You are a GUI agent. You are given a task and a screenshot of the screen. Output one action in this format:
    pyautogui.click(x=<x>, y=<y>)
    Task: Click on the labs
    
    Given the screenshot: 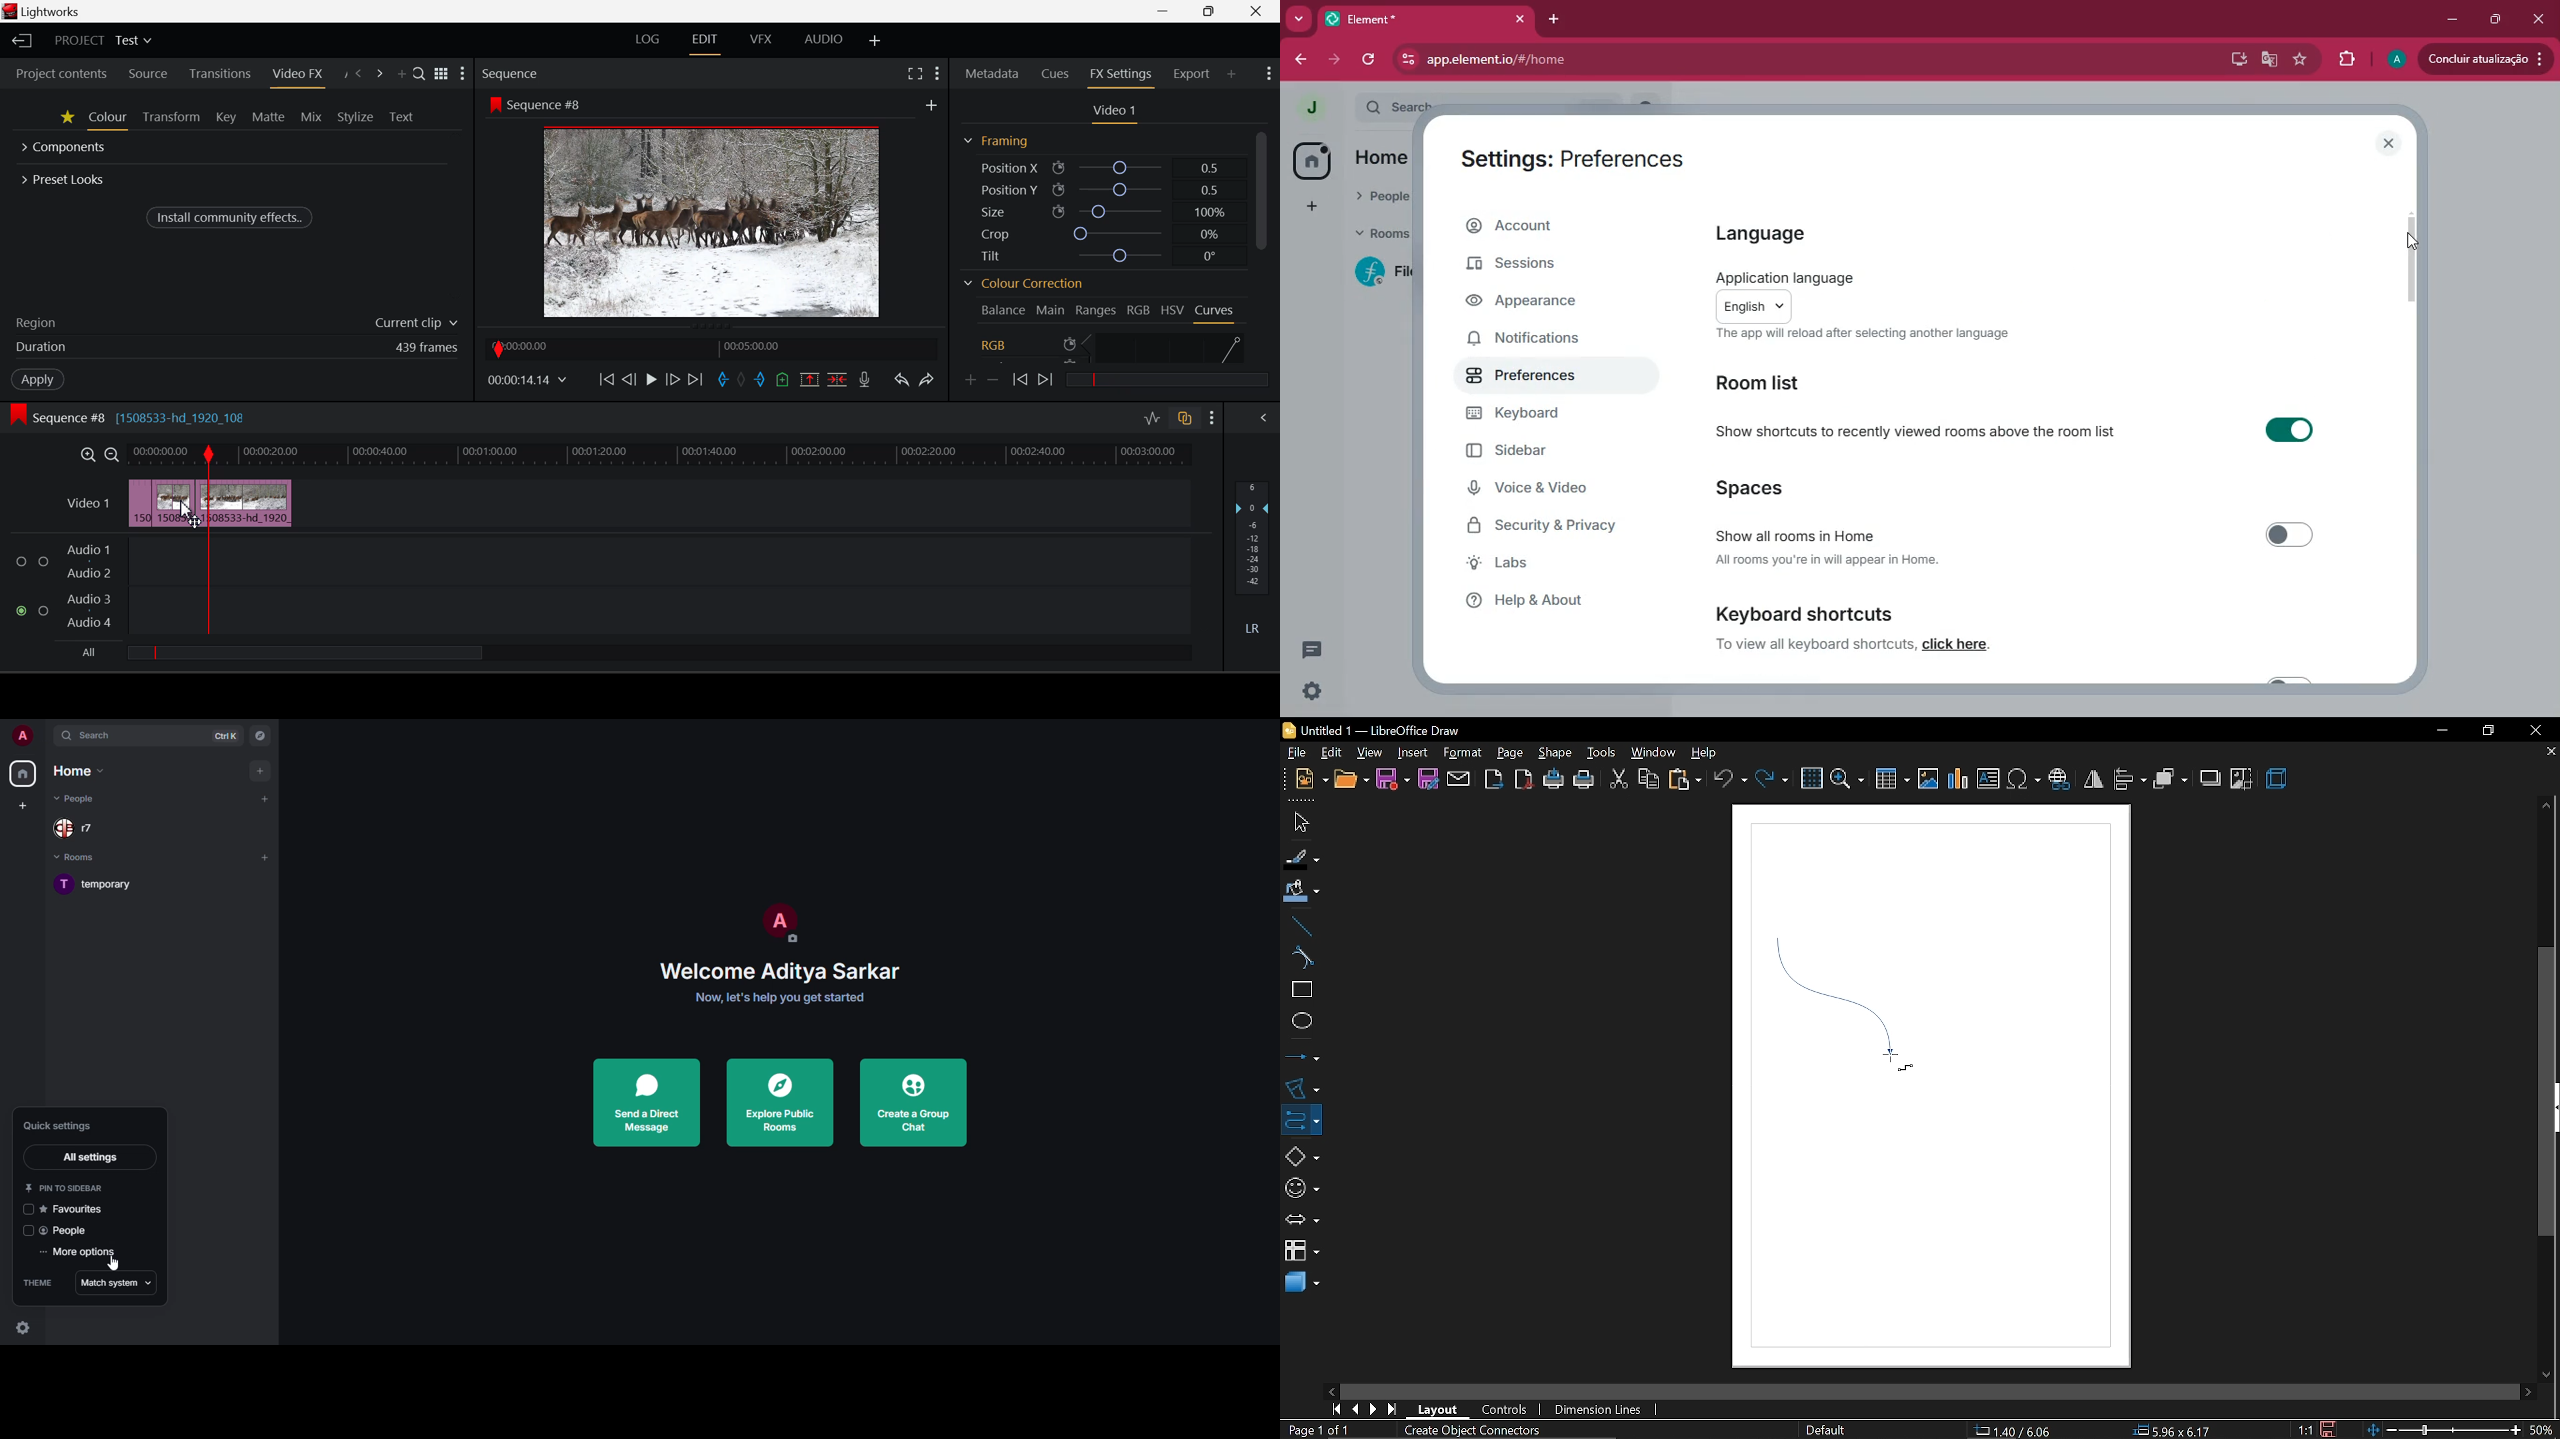 What is the action you would take?
    pyautogui.click(x=1536, y=568)
    